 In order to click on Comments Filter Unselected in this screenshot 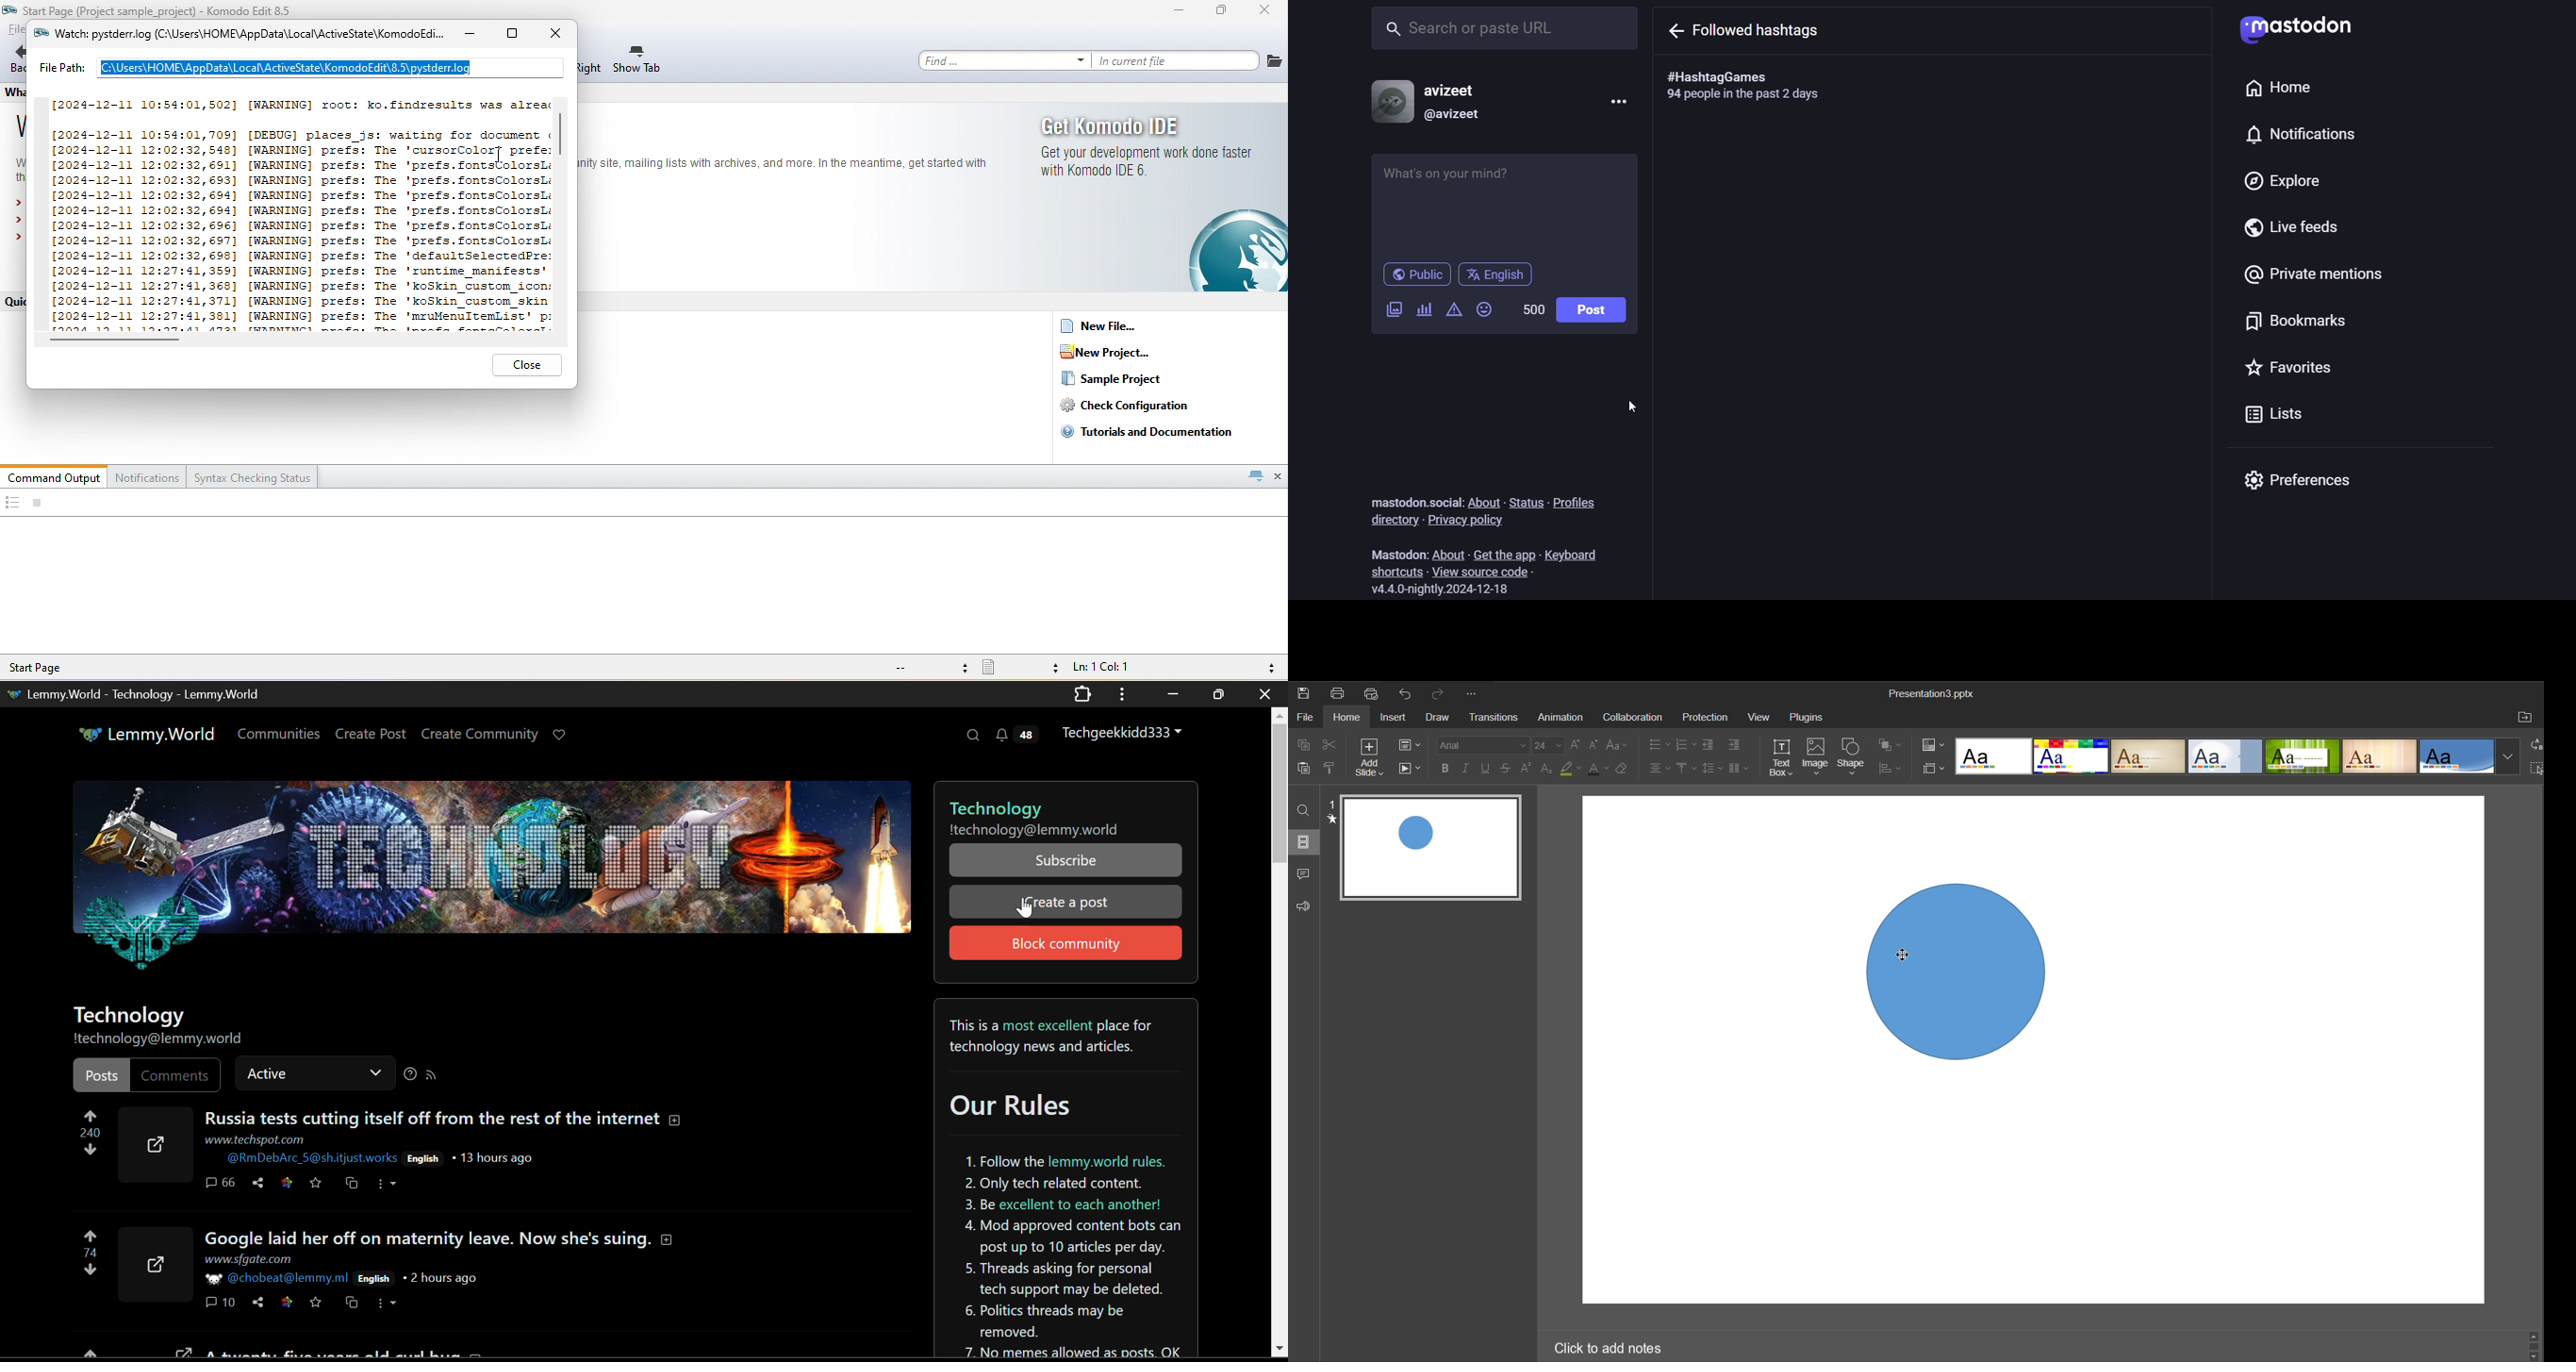, I will do `click(173, 1074)`.